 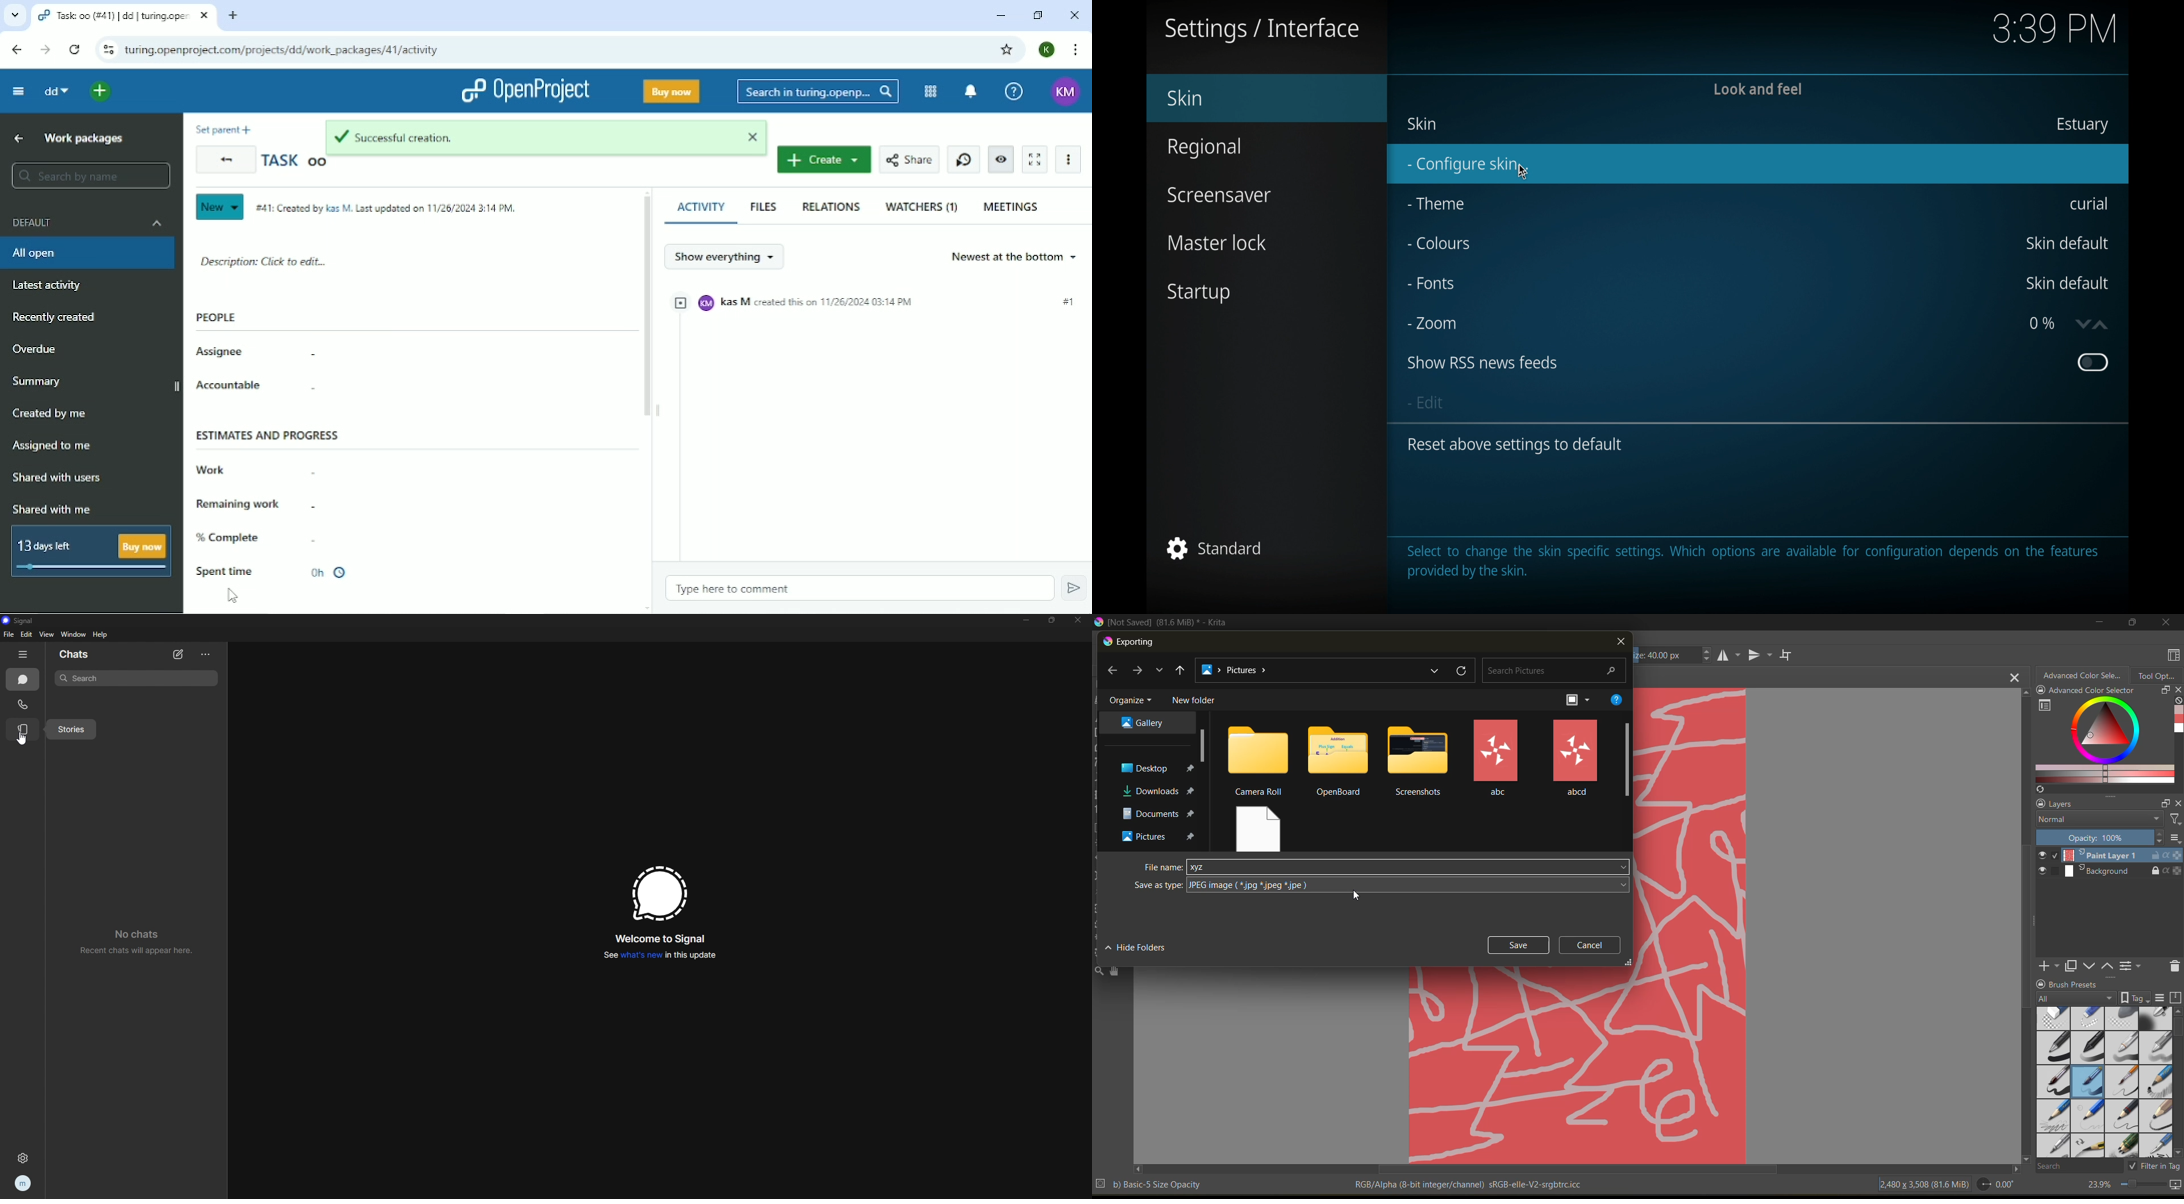 I want to click on file name and app name, so click(x=1164, y=623).